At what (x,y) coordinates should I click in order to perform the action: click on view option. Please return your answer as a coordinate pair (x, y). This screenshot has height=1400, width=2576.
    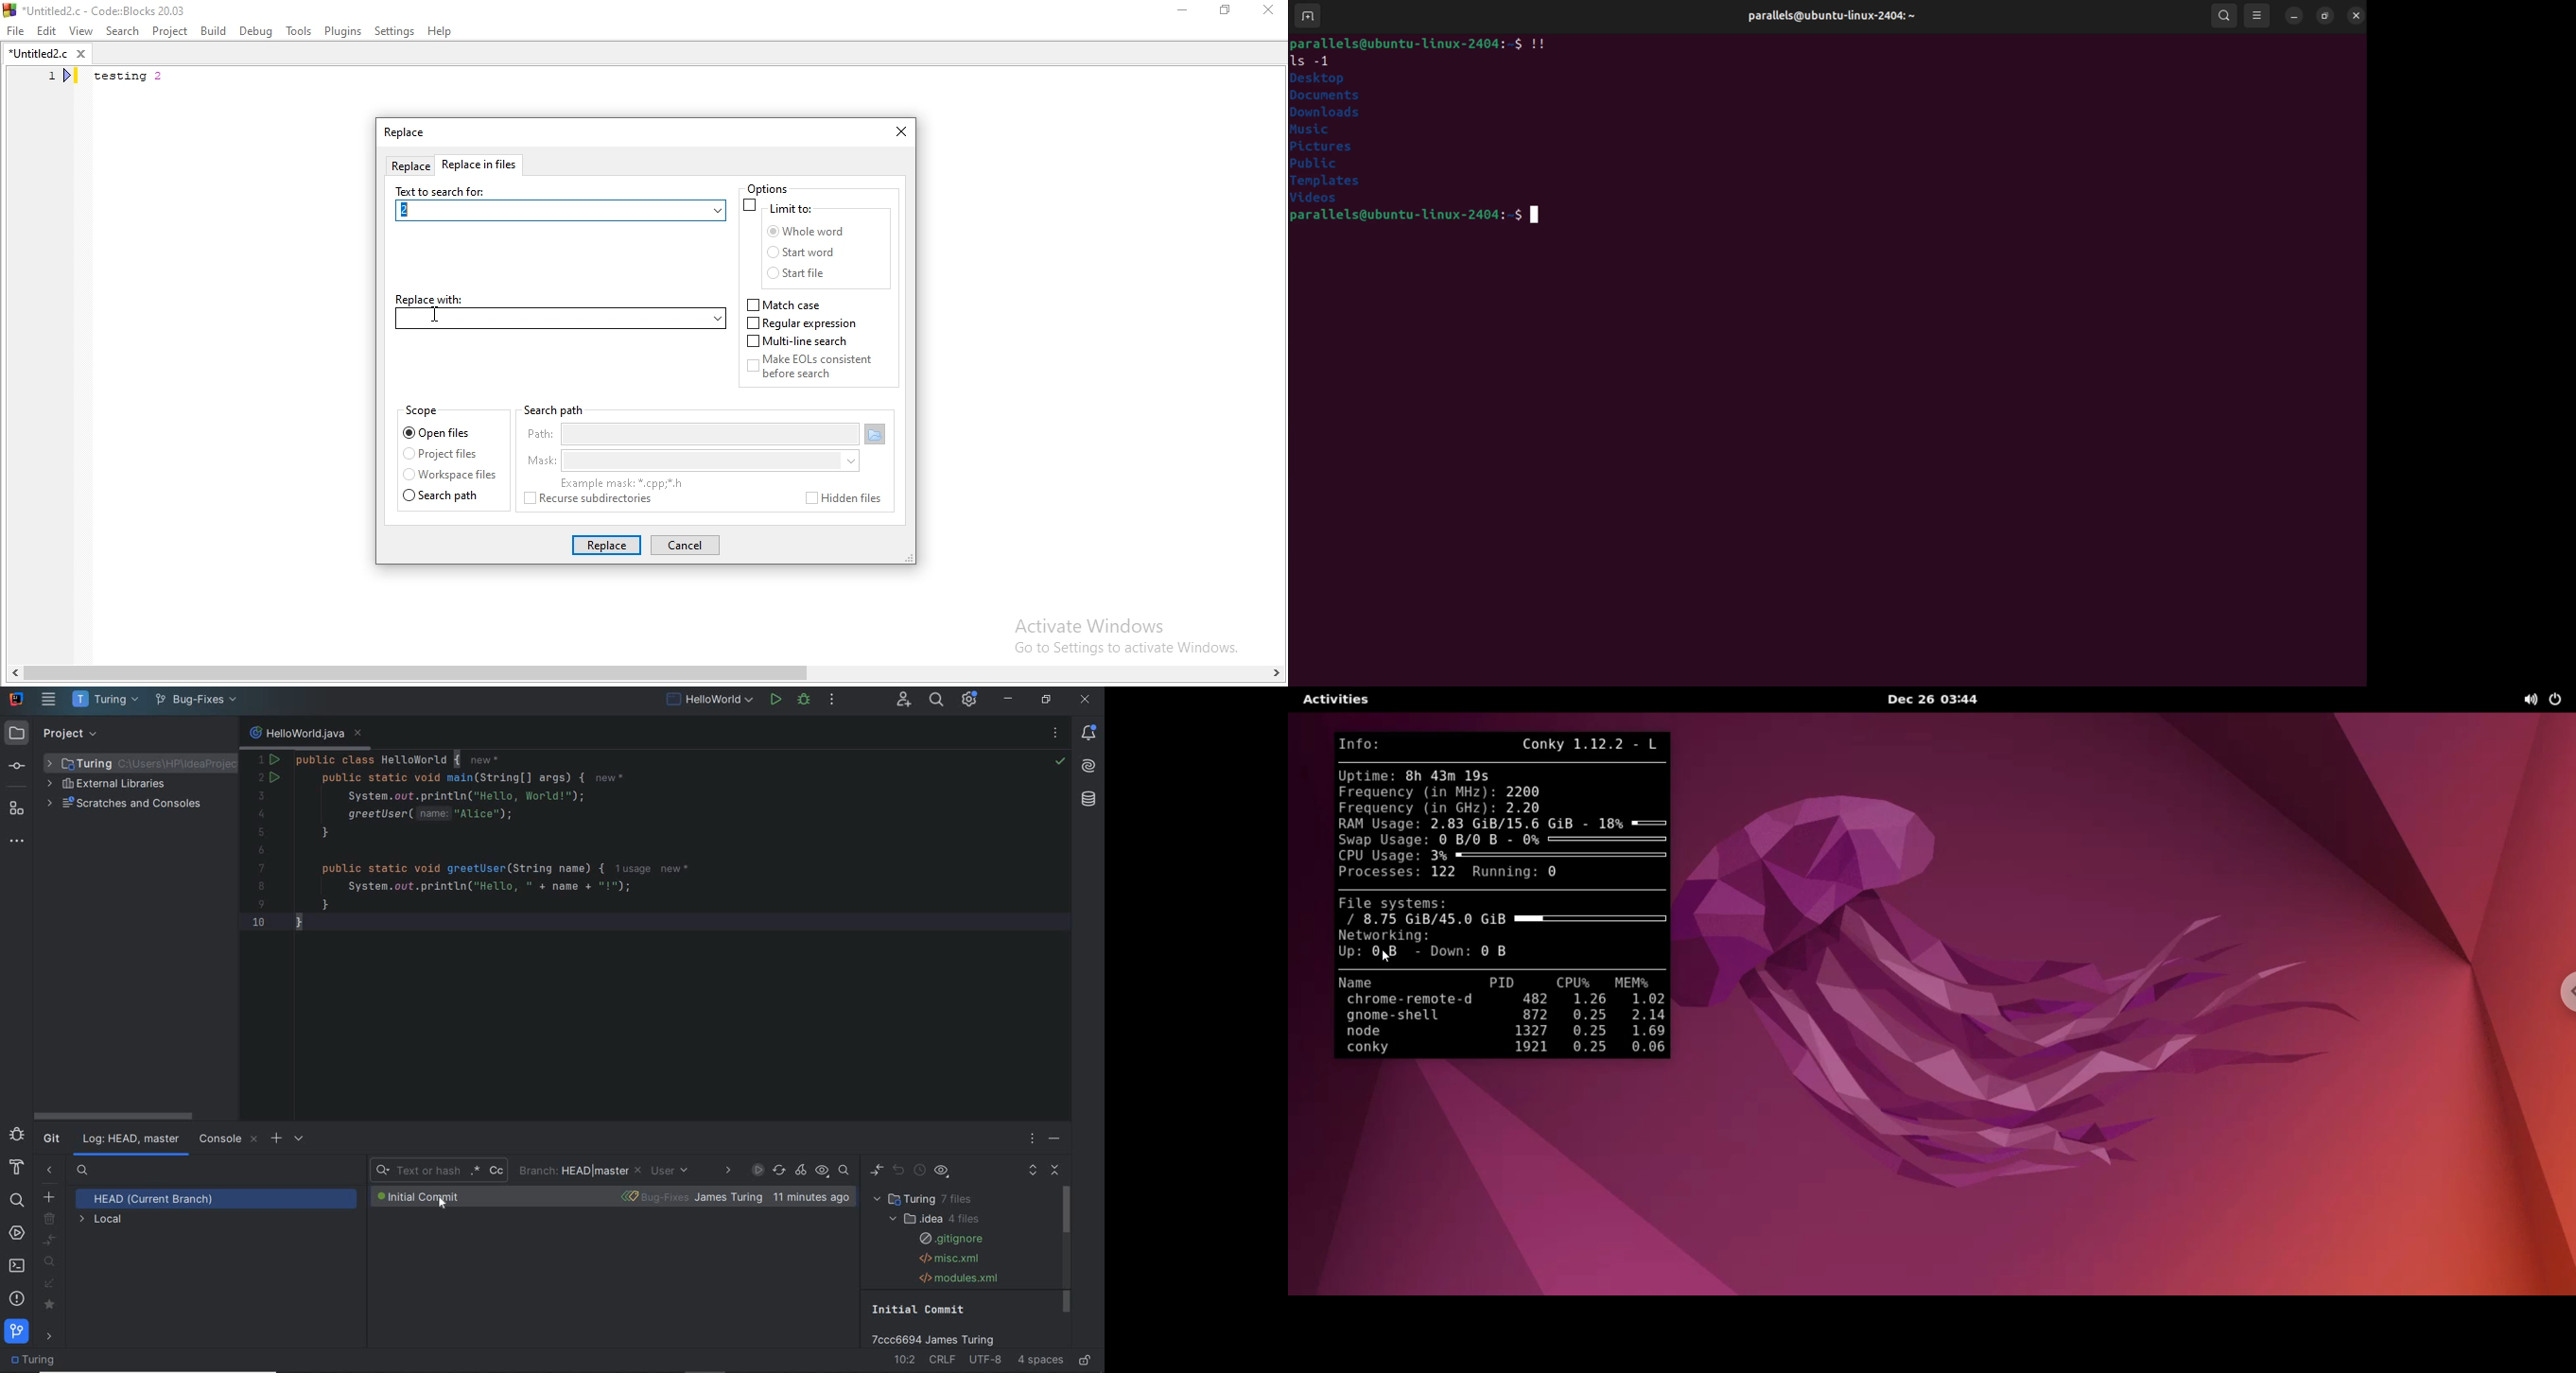
    Looking at the image, I should click on (2259, 17).